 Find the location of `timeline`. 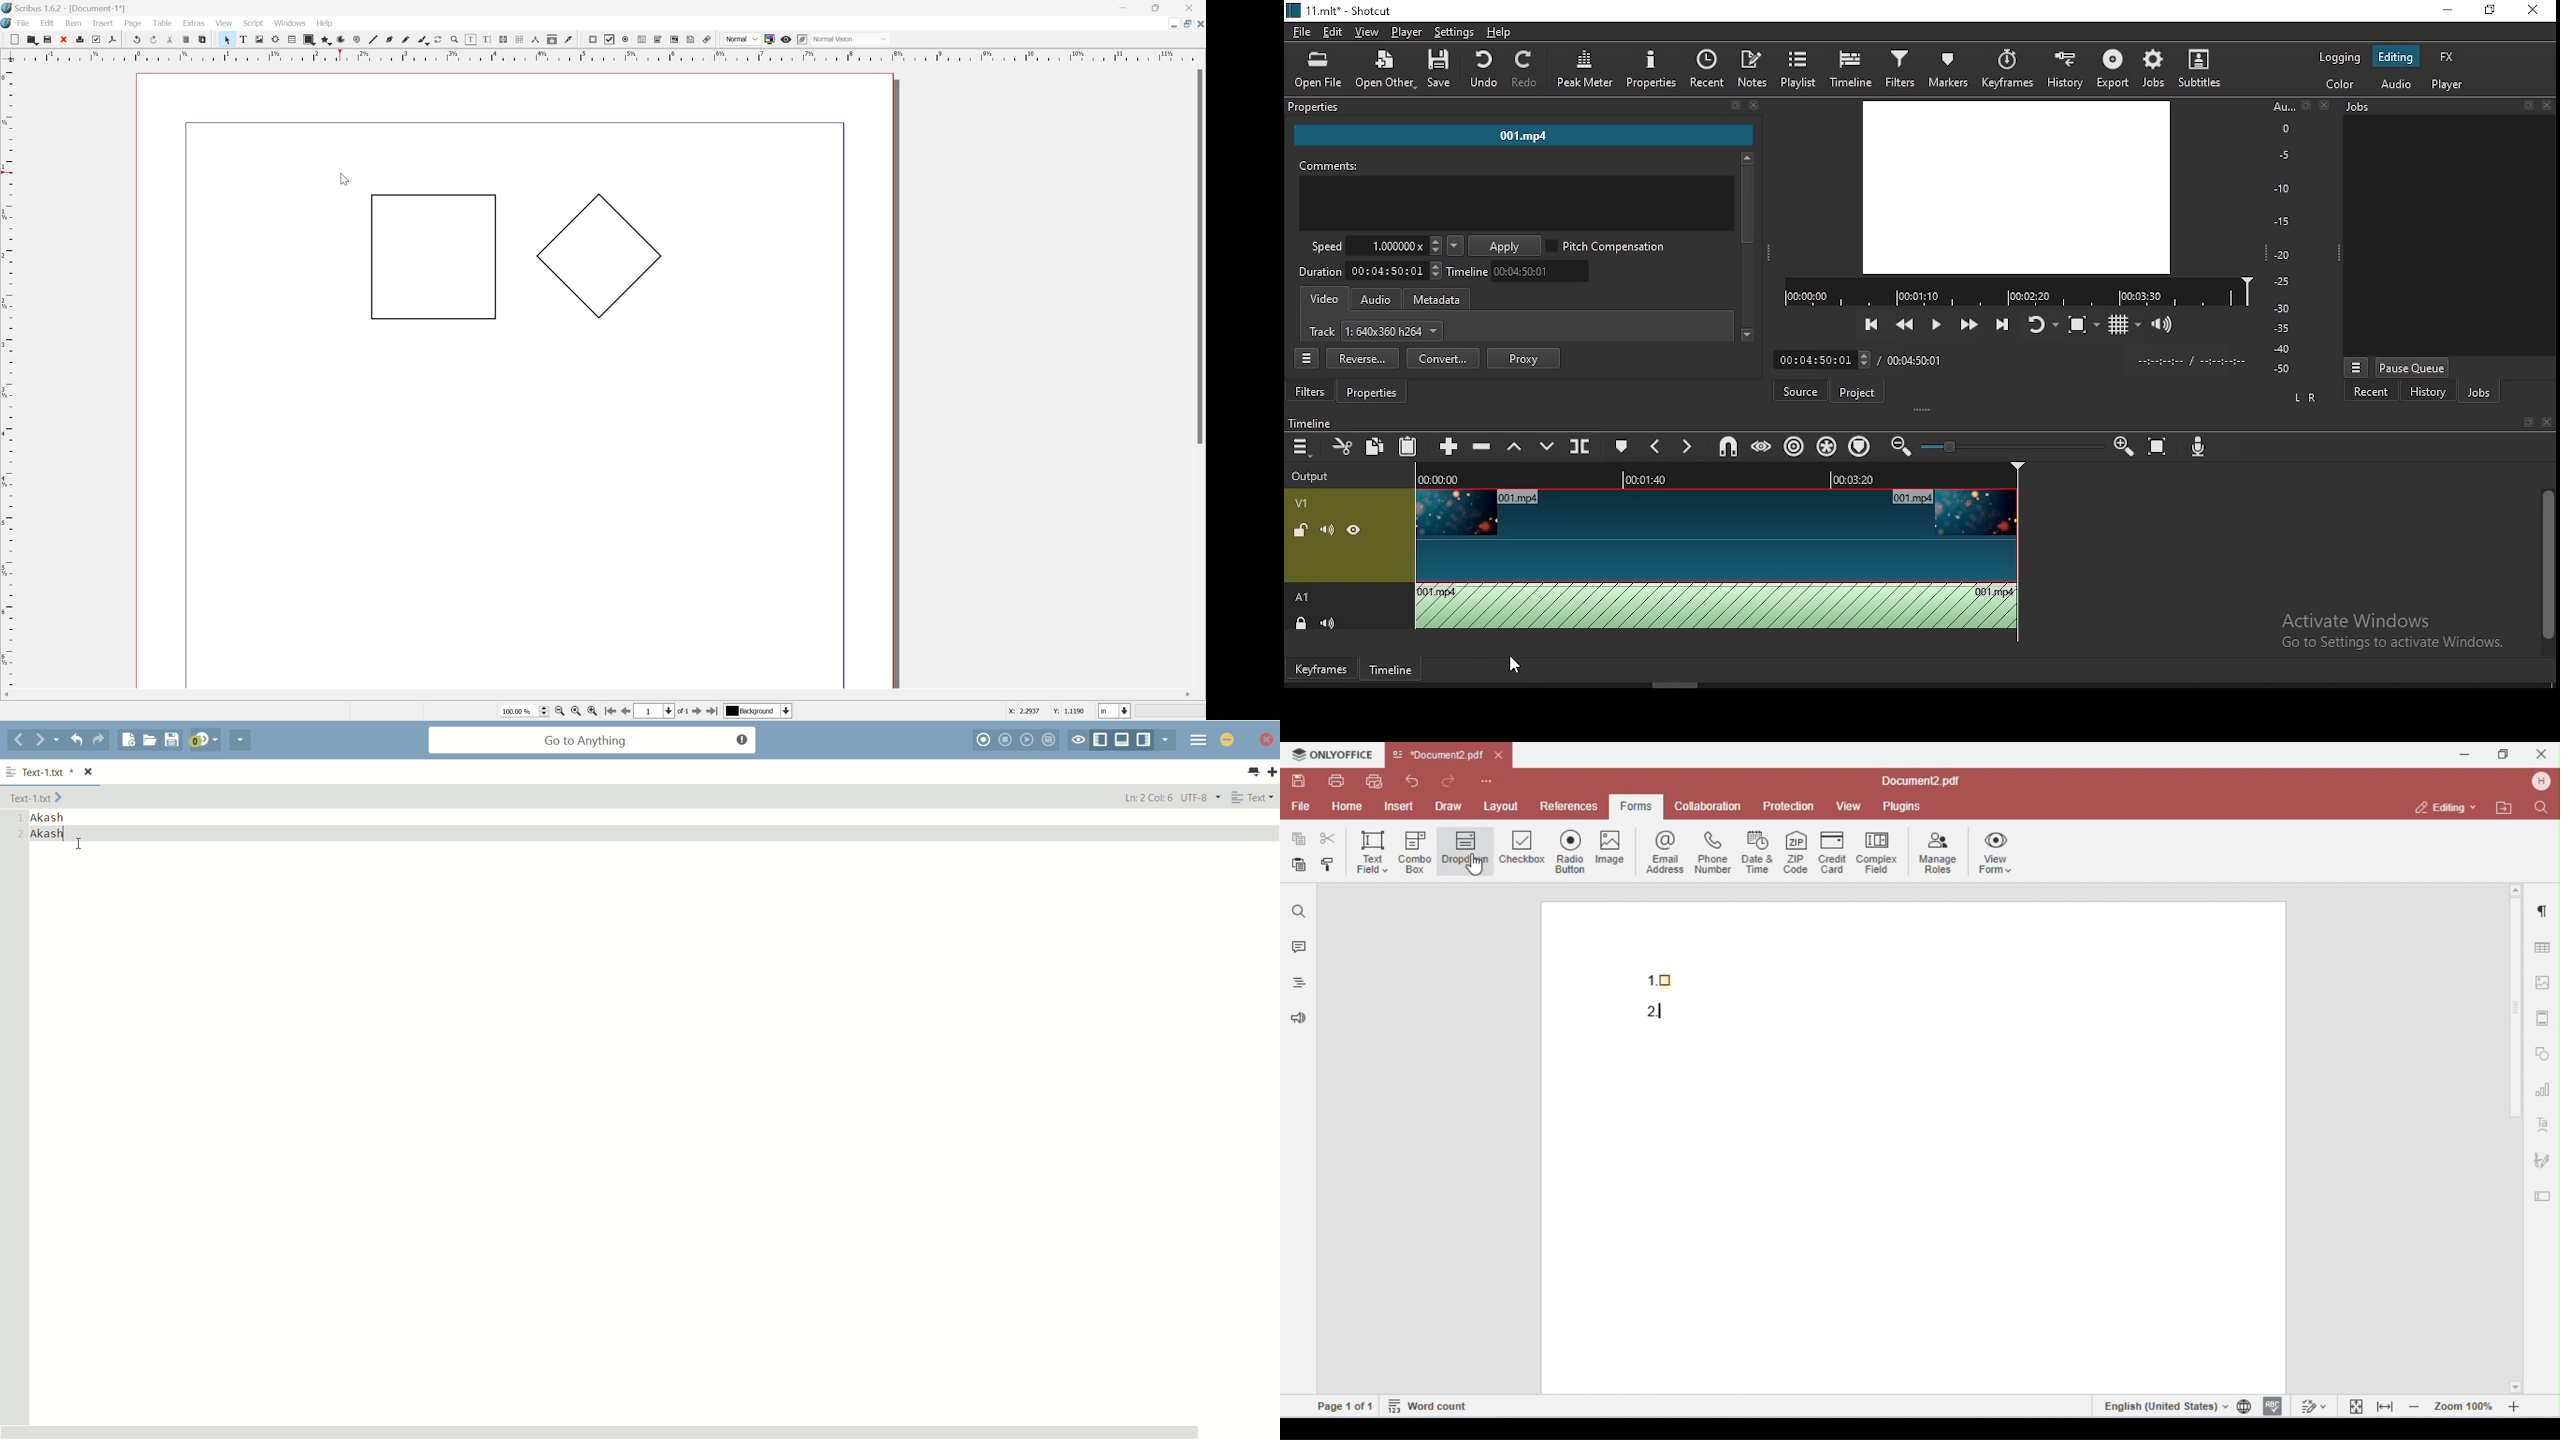

timeline is located at coordinates (1852, 67).